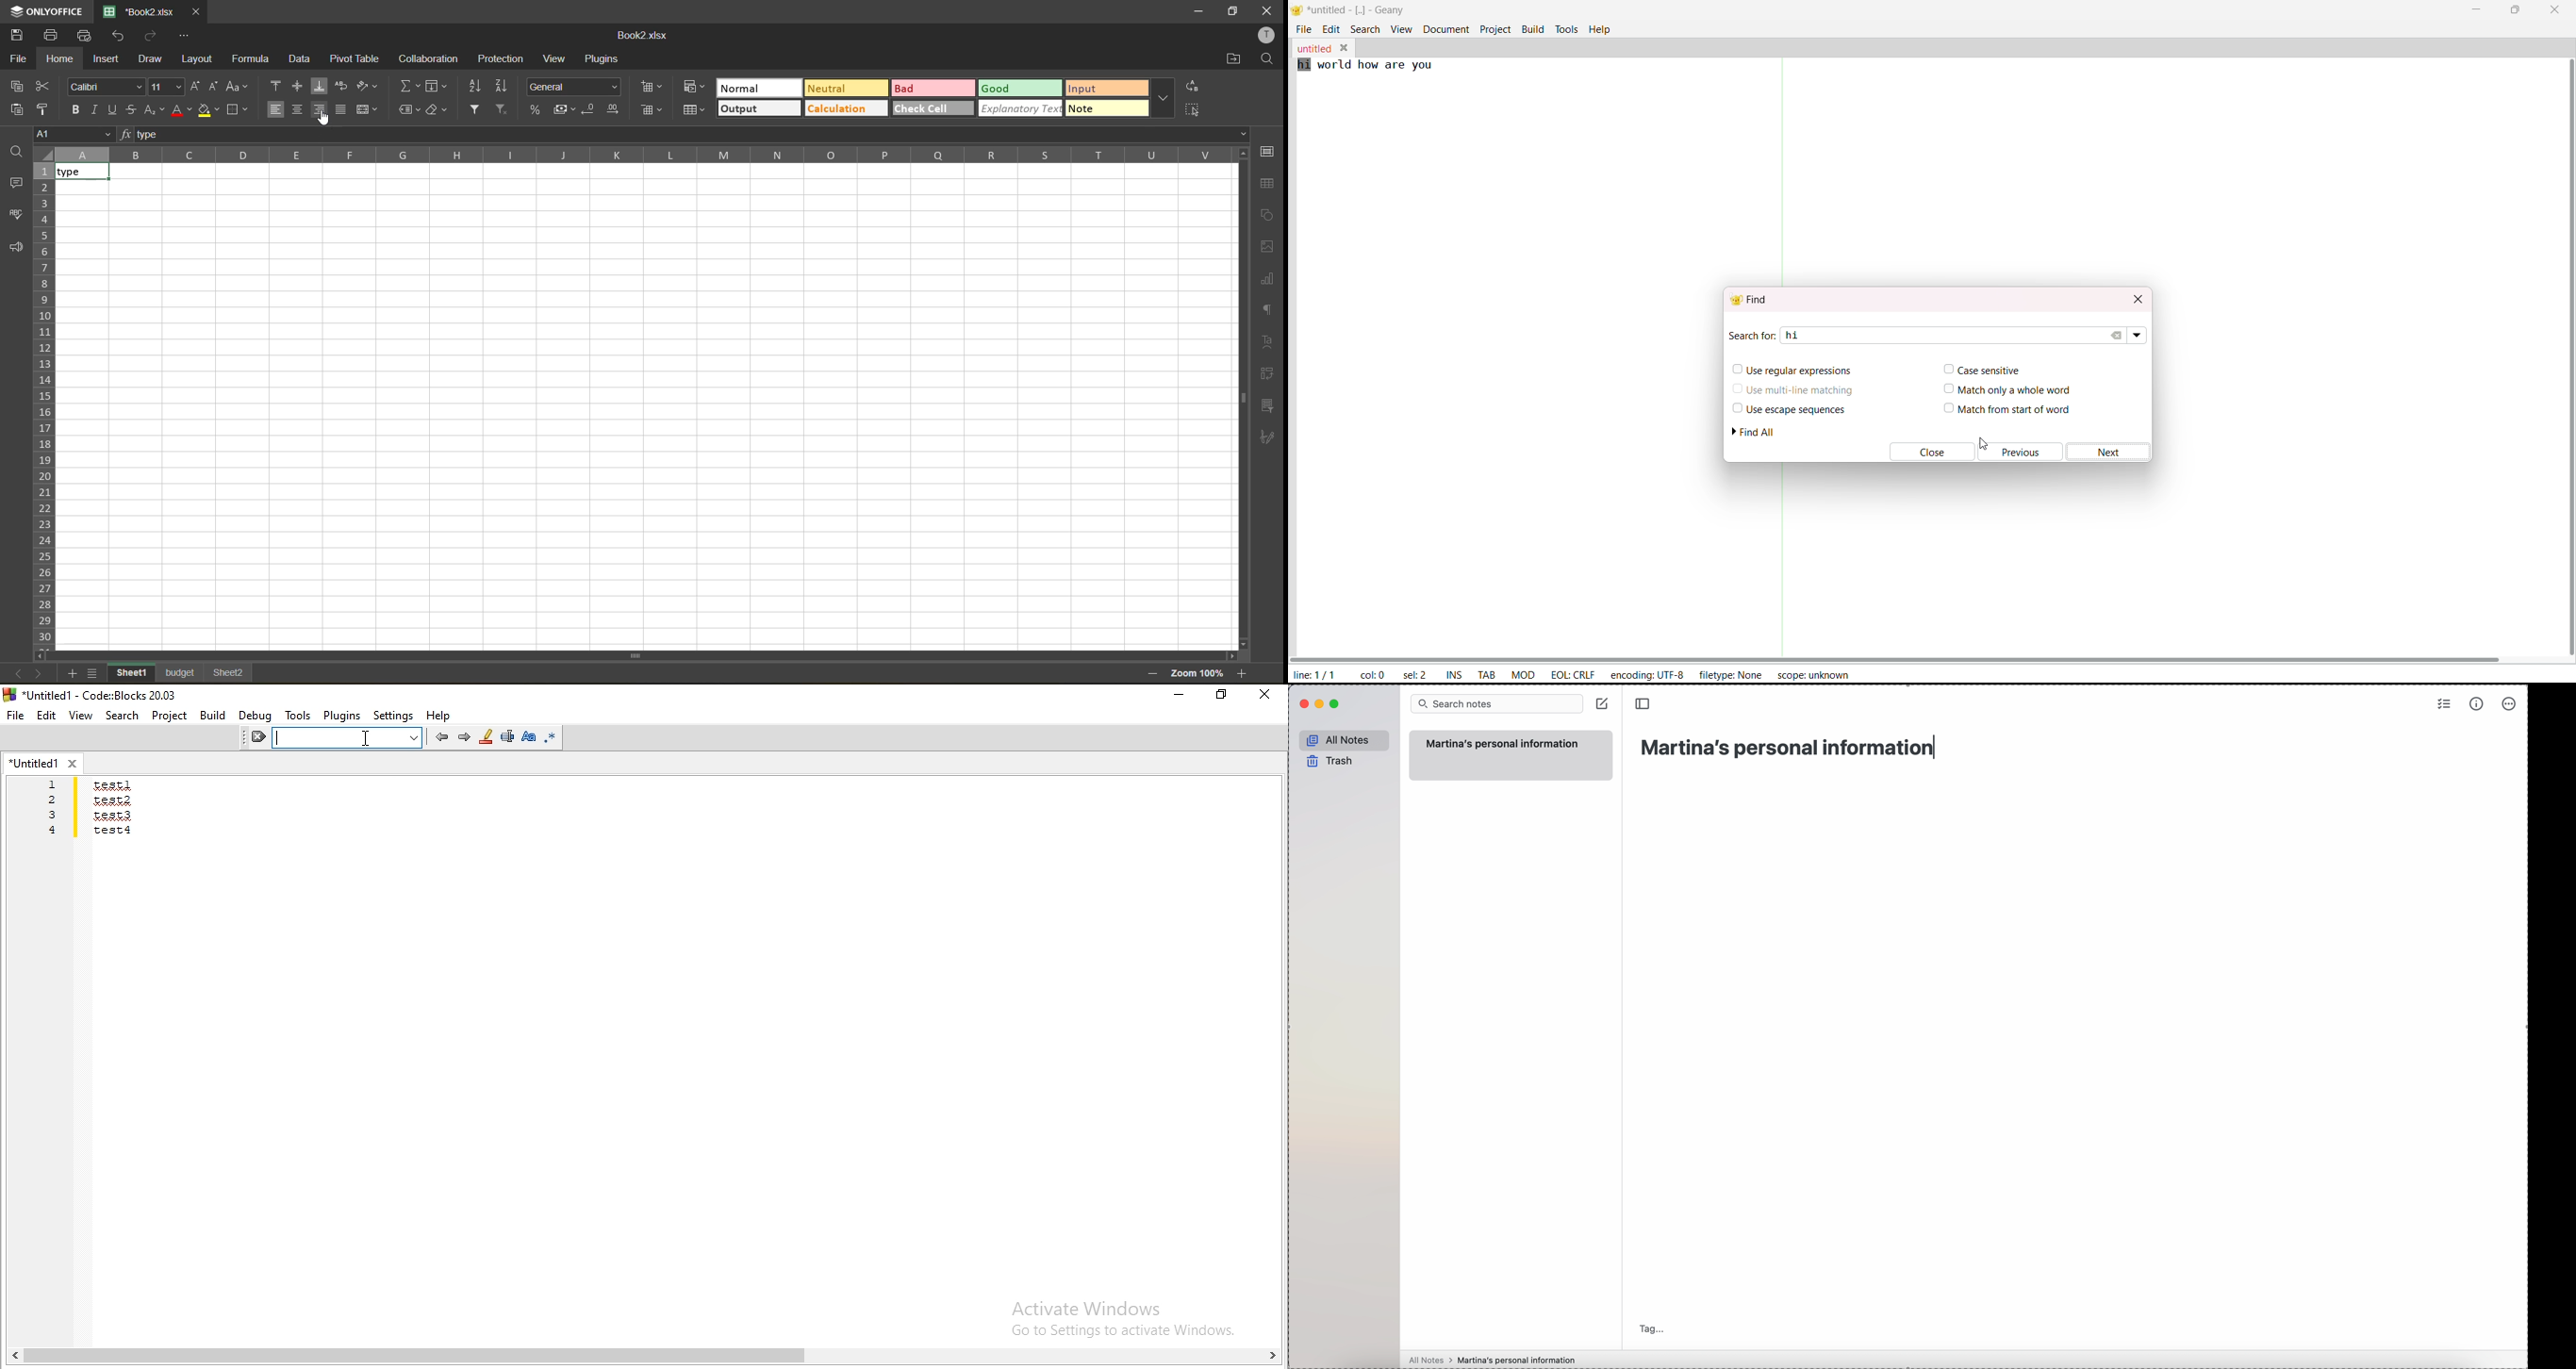  What do you see at coordinates (2443, 705) in the screenshot?
I see `check list` at bounding box center [2443, 705].